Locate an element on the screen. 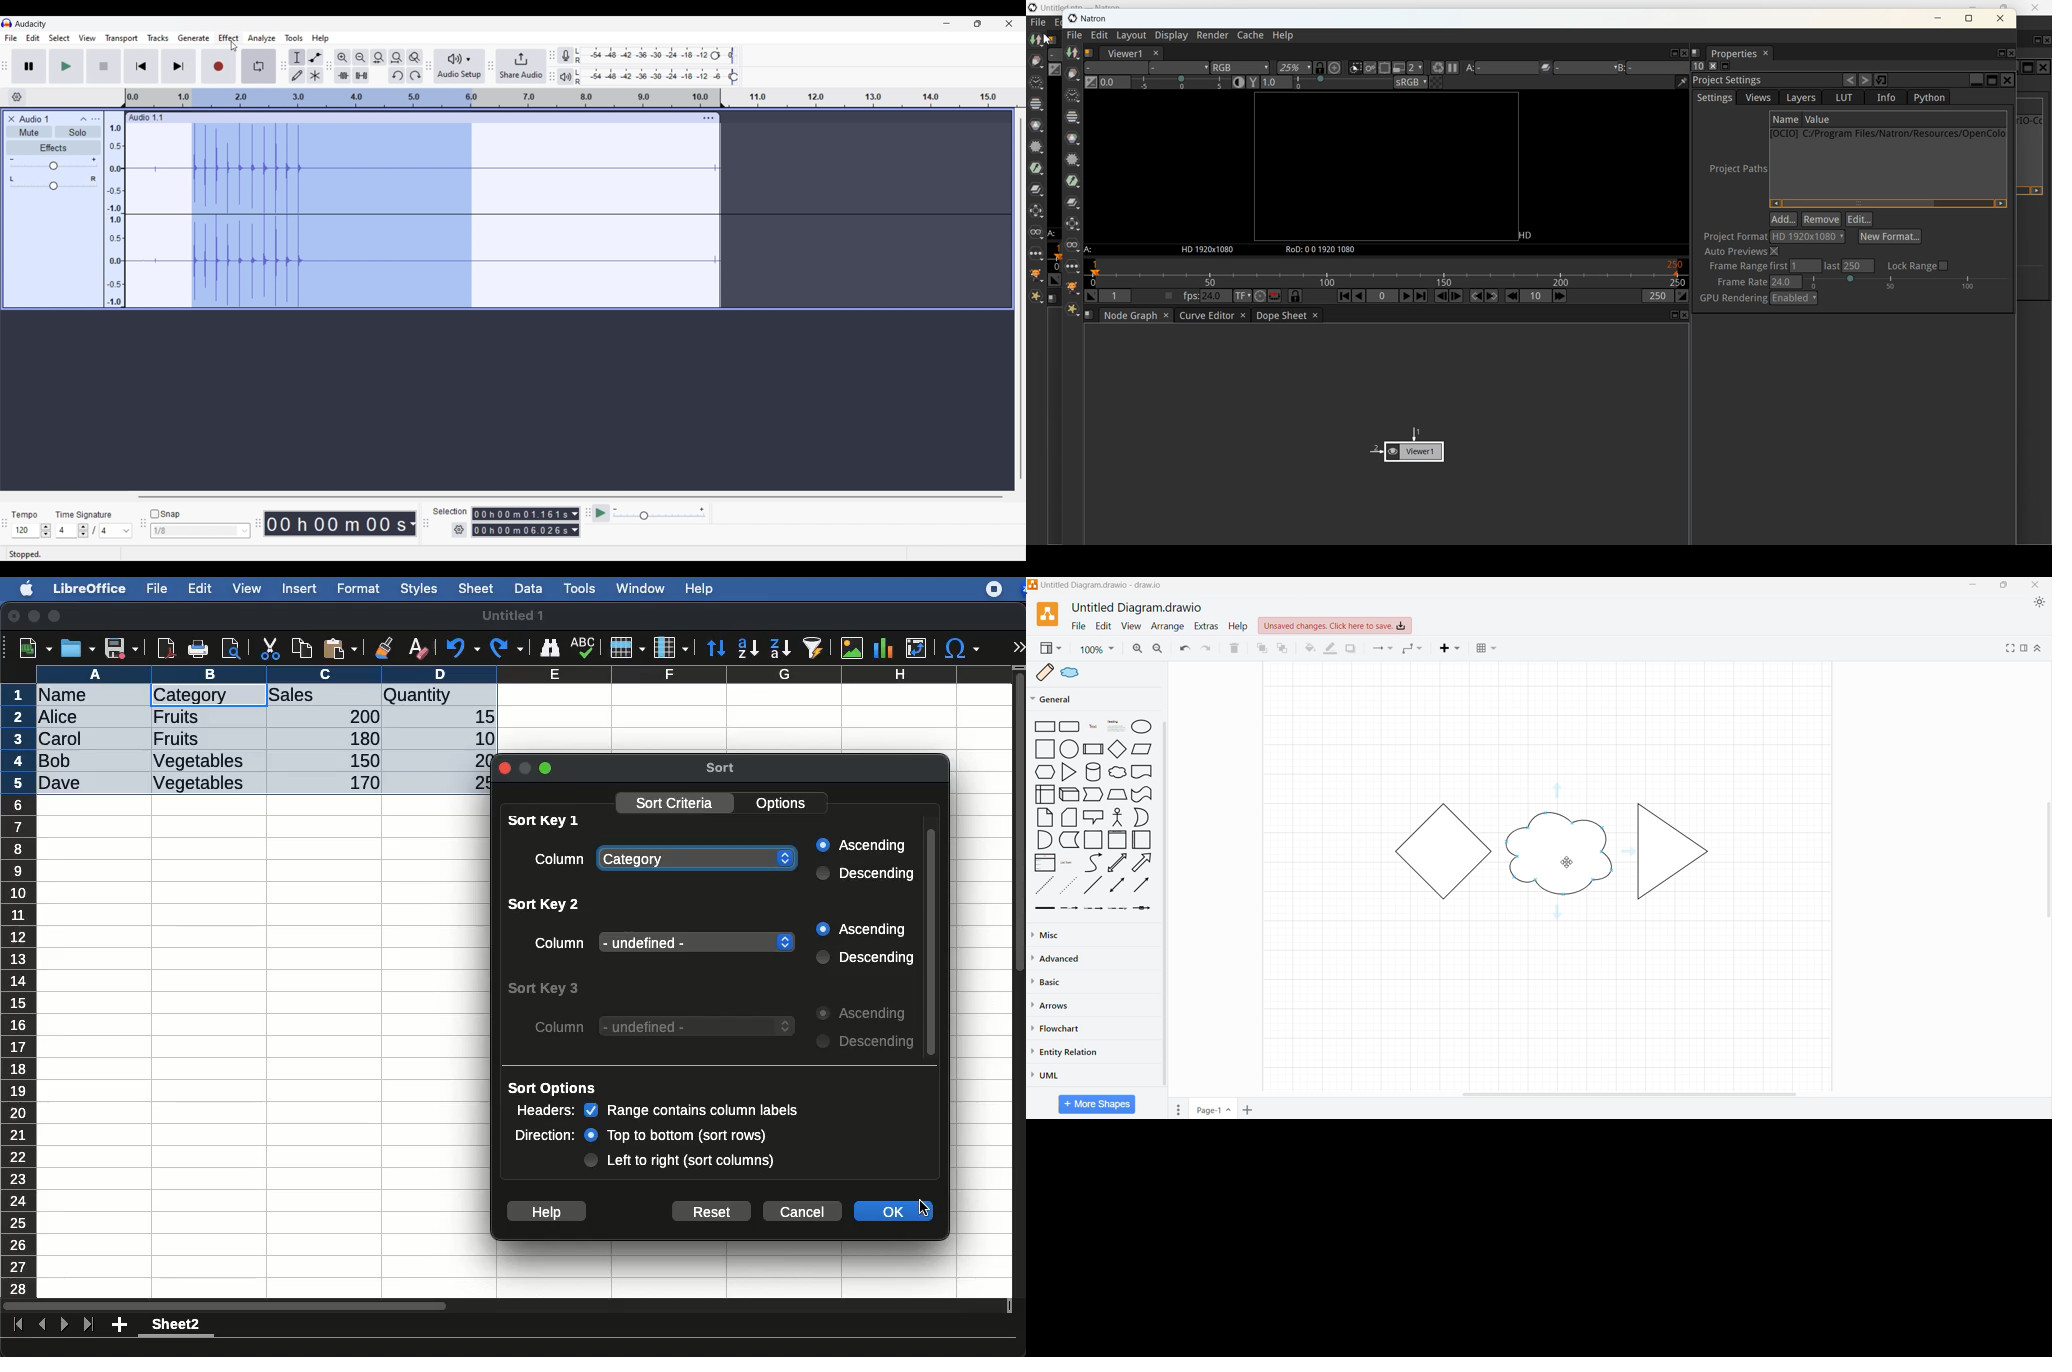  Playback meter is located at coordinates (565, 77).